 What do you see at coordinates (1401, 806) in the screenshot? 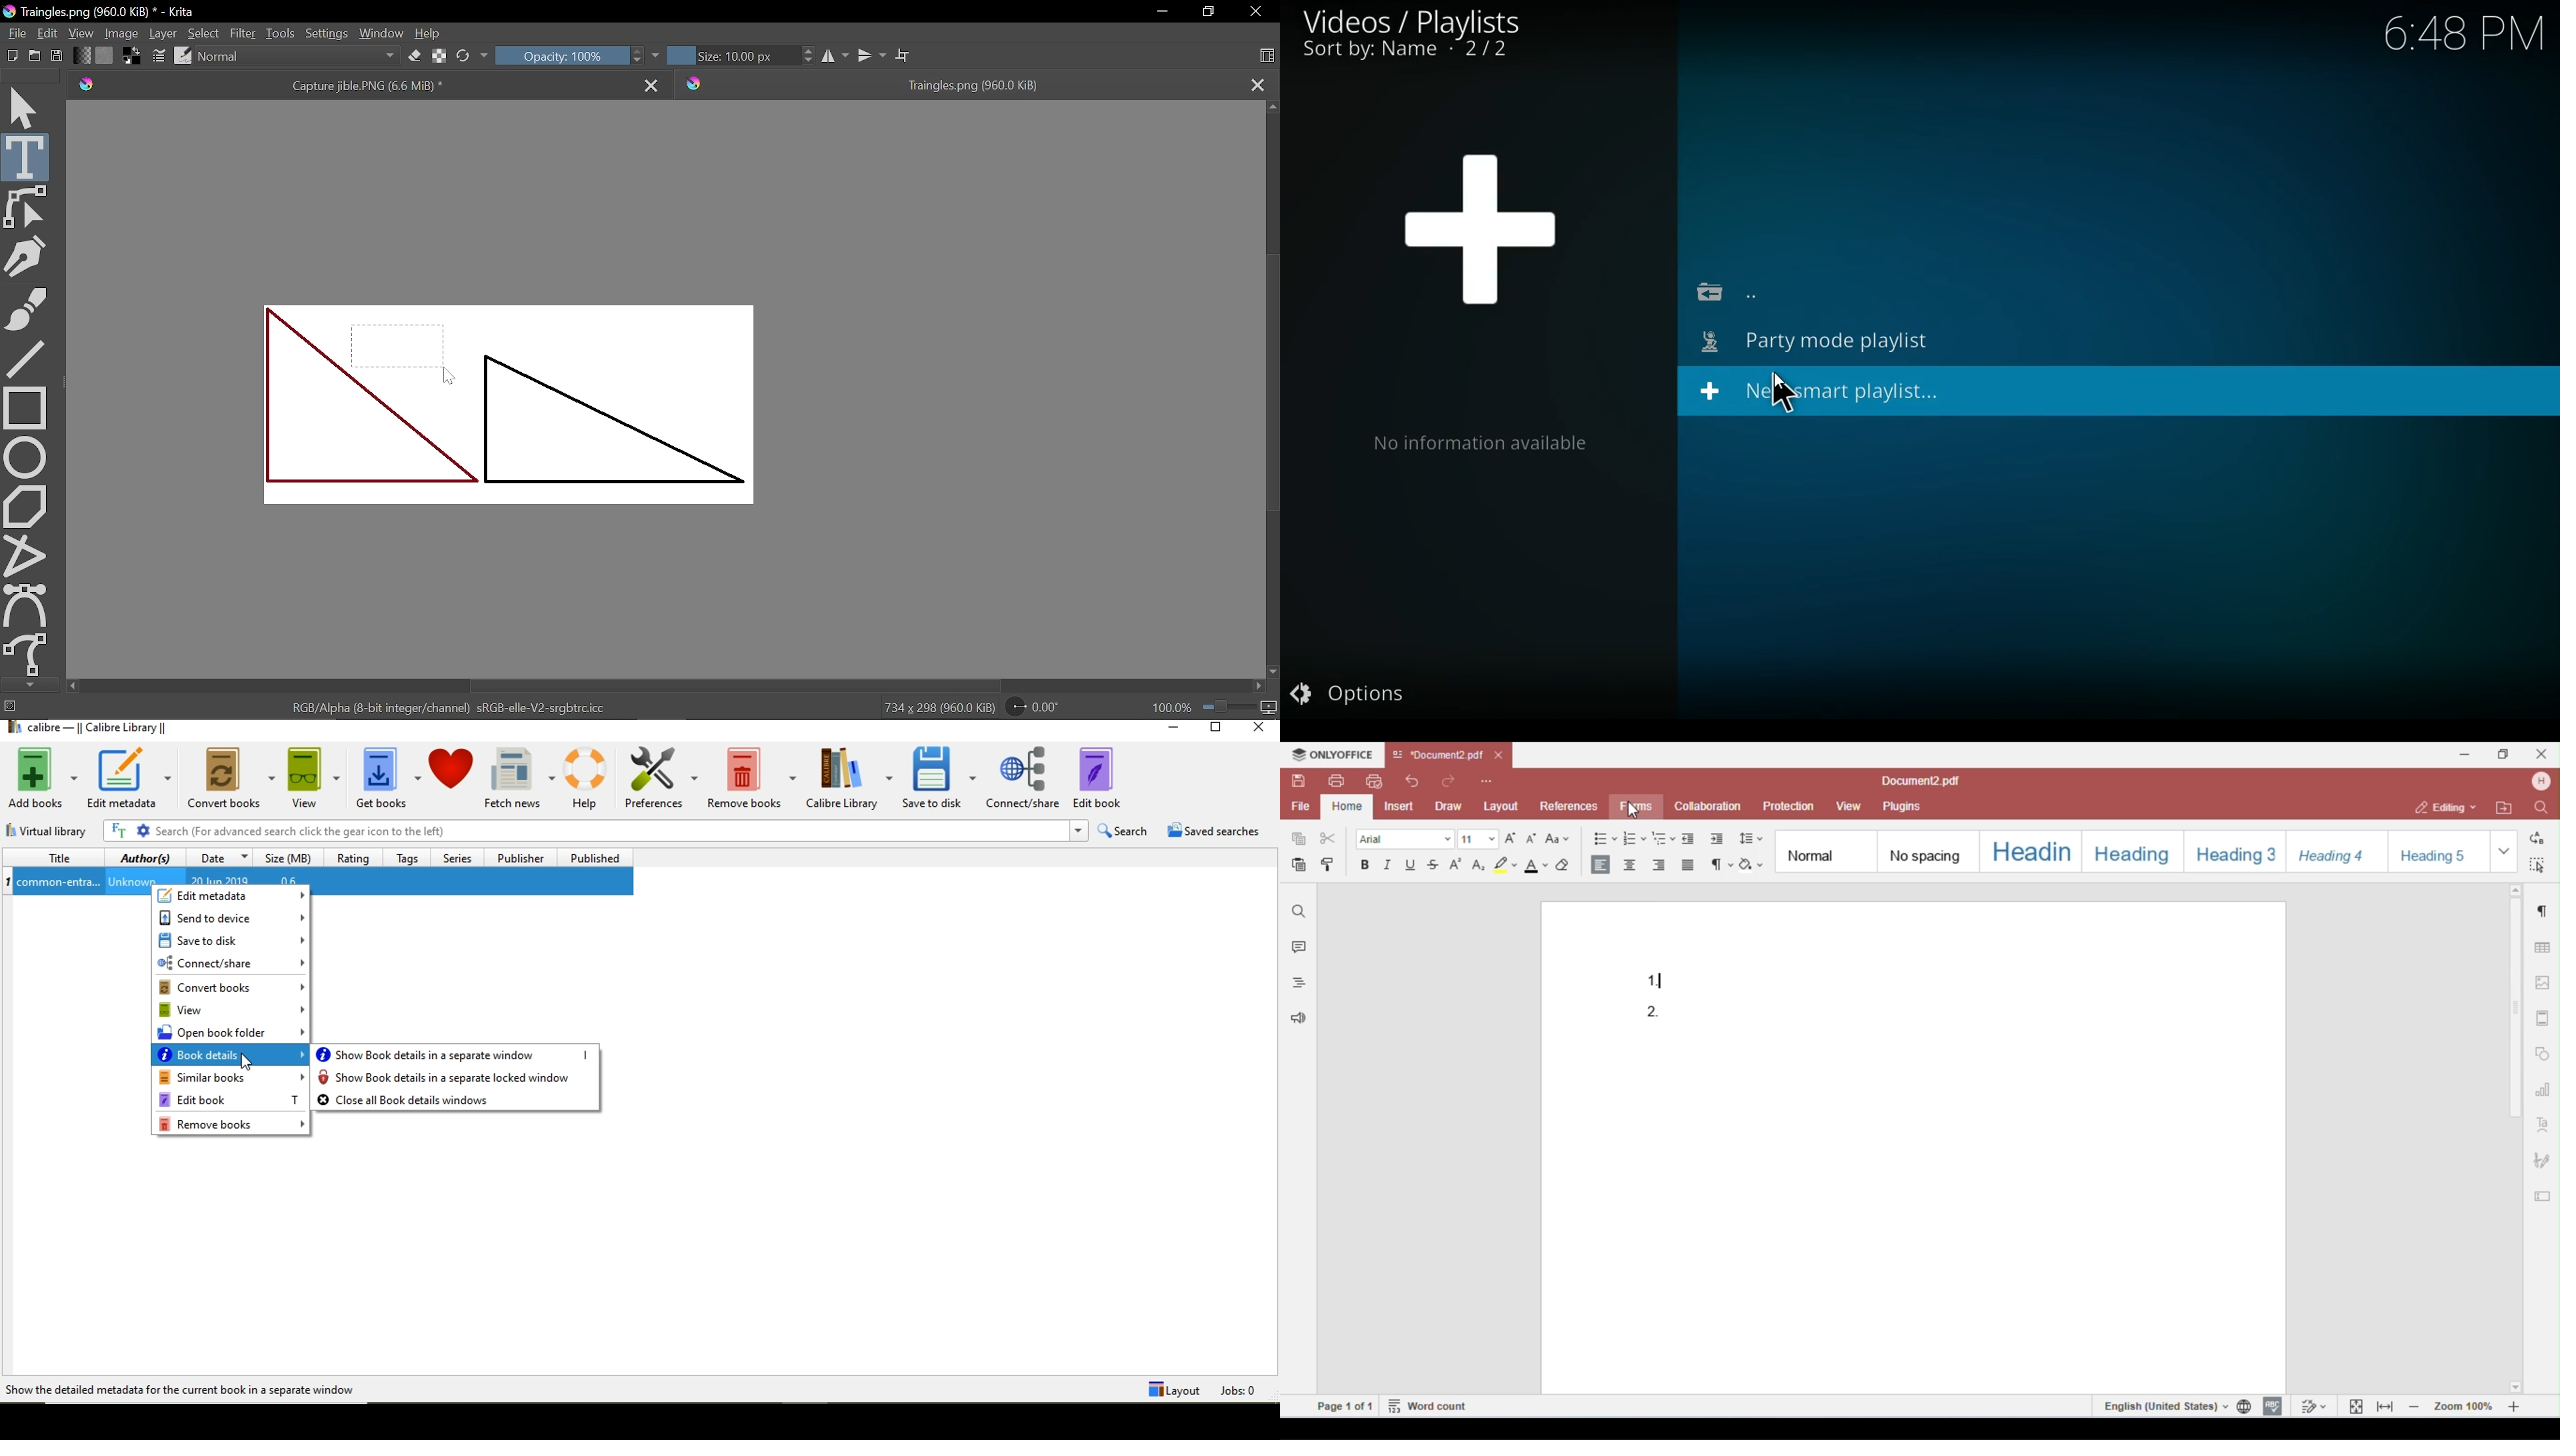
I see `insert` at bounding box center [1401, 806].